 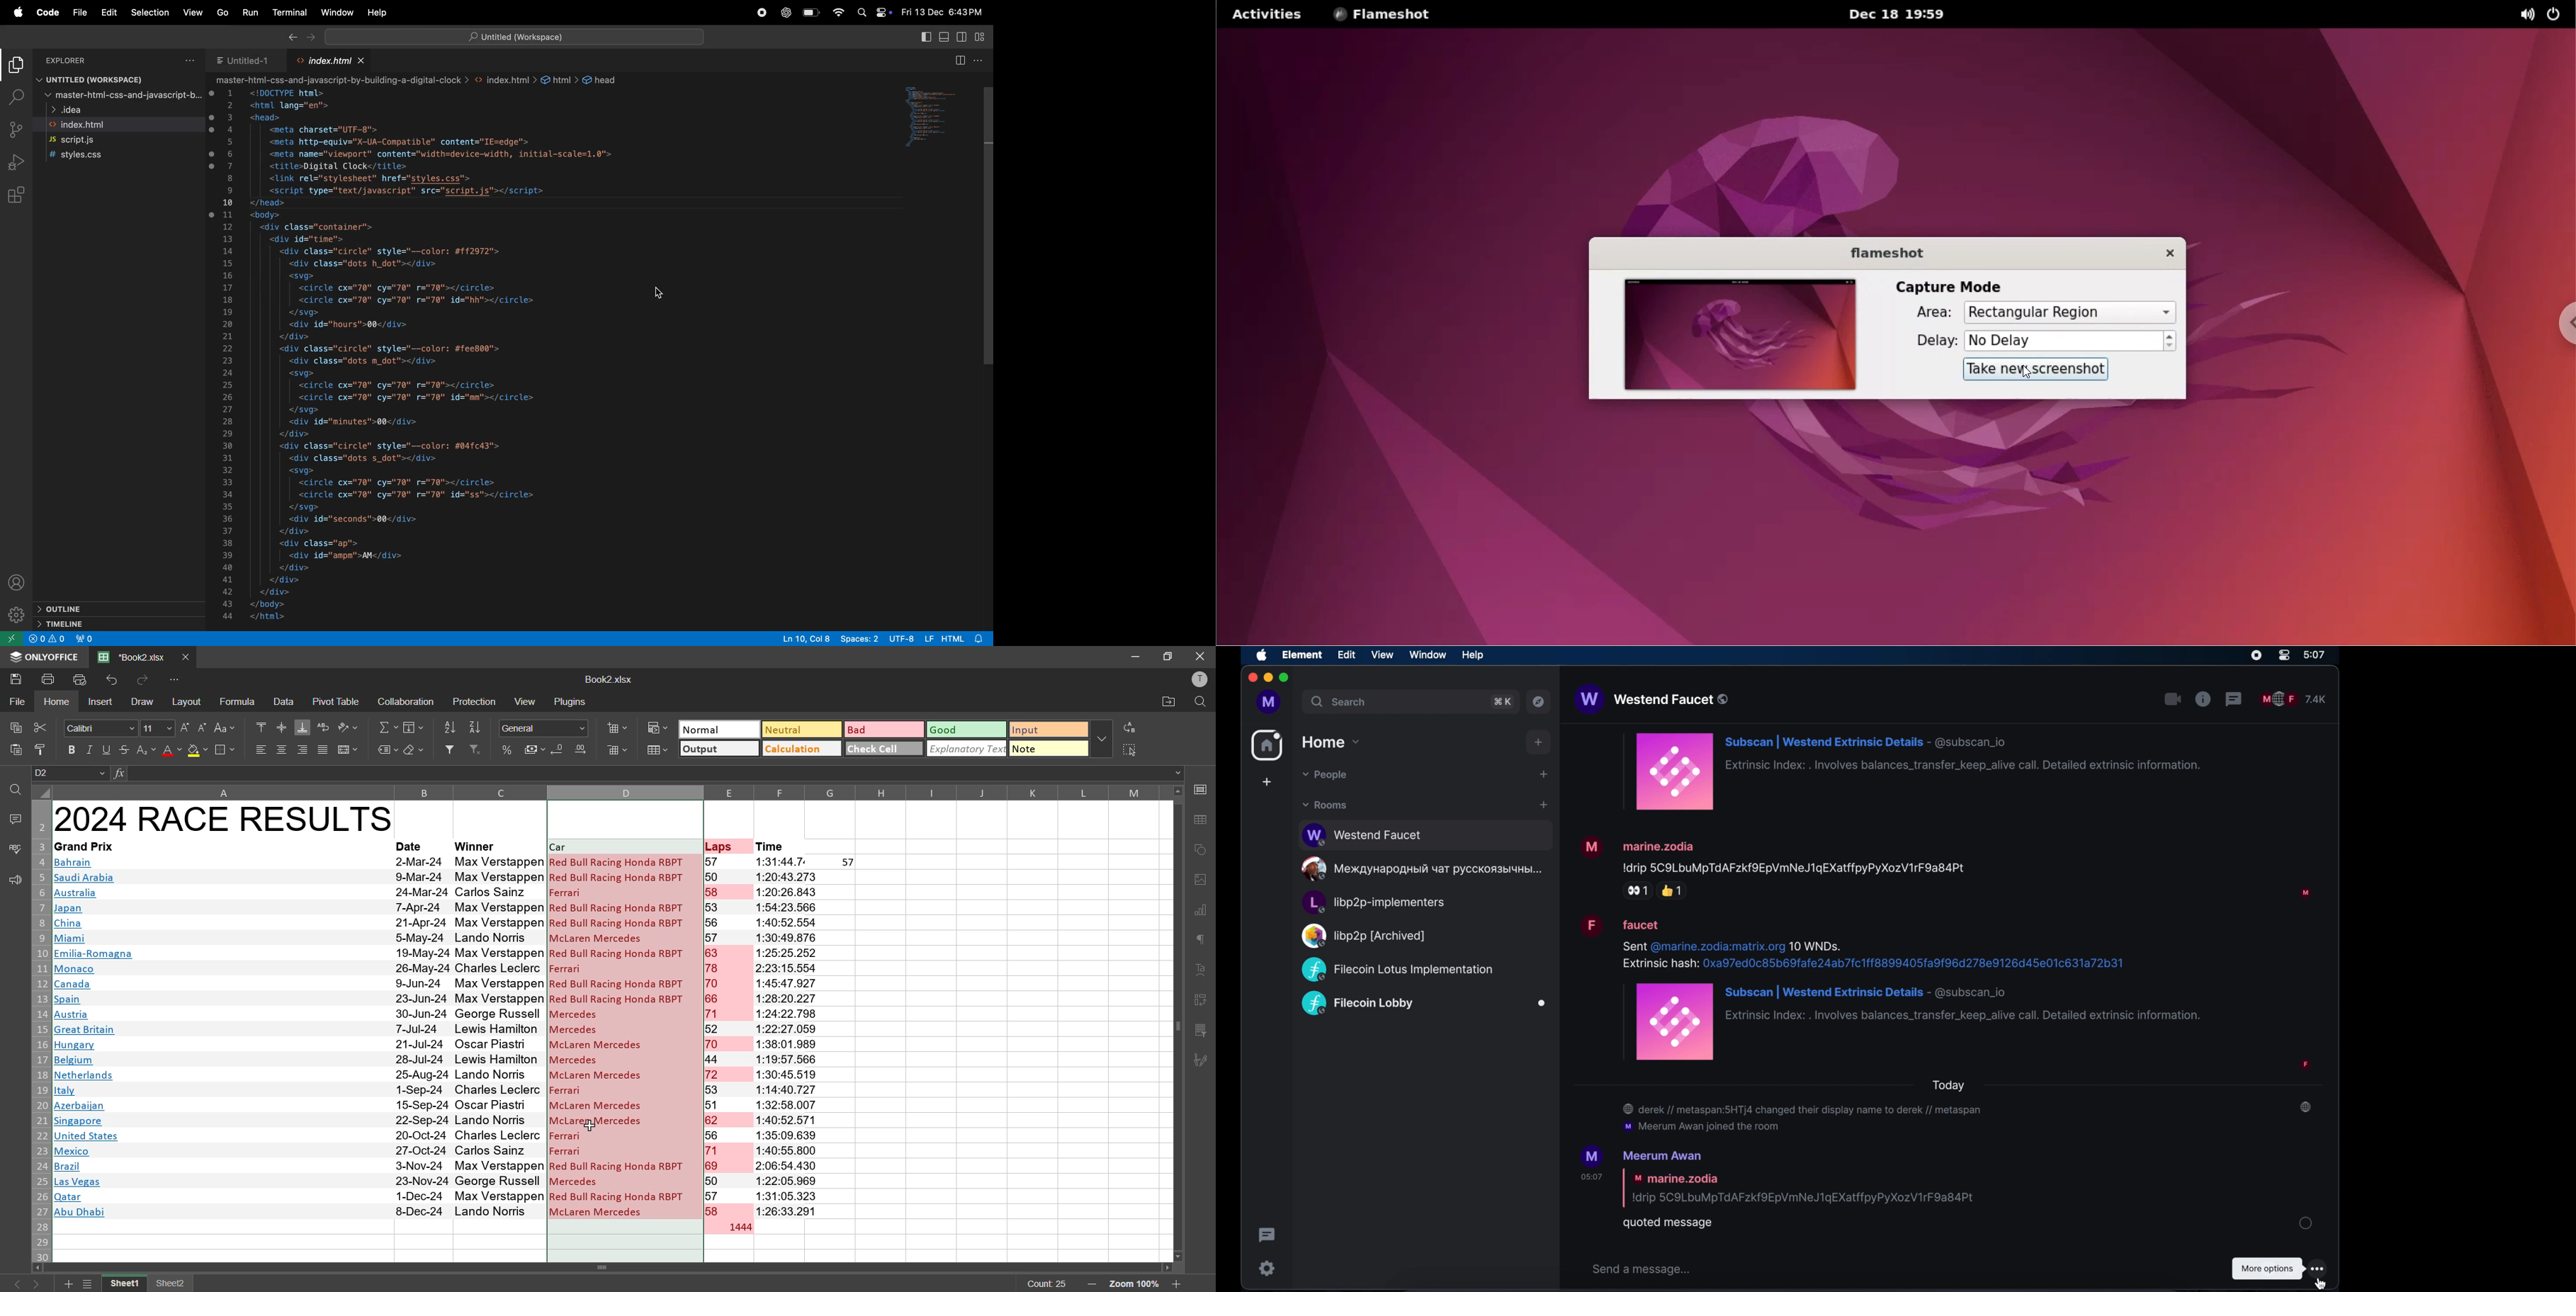 What do you see at coordinates (609, 792) in the screenshot?
I see `column names` at bounding box center [609, 792].